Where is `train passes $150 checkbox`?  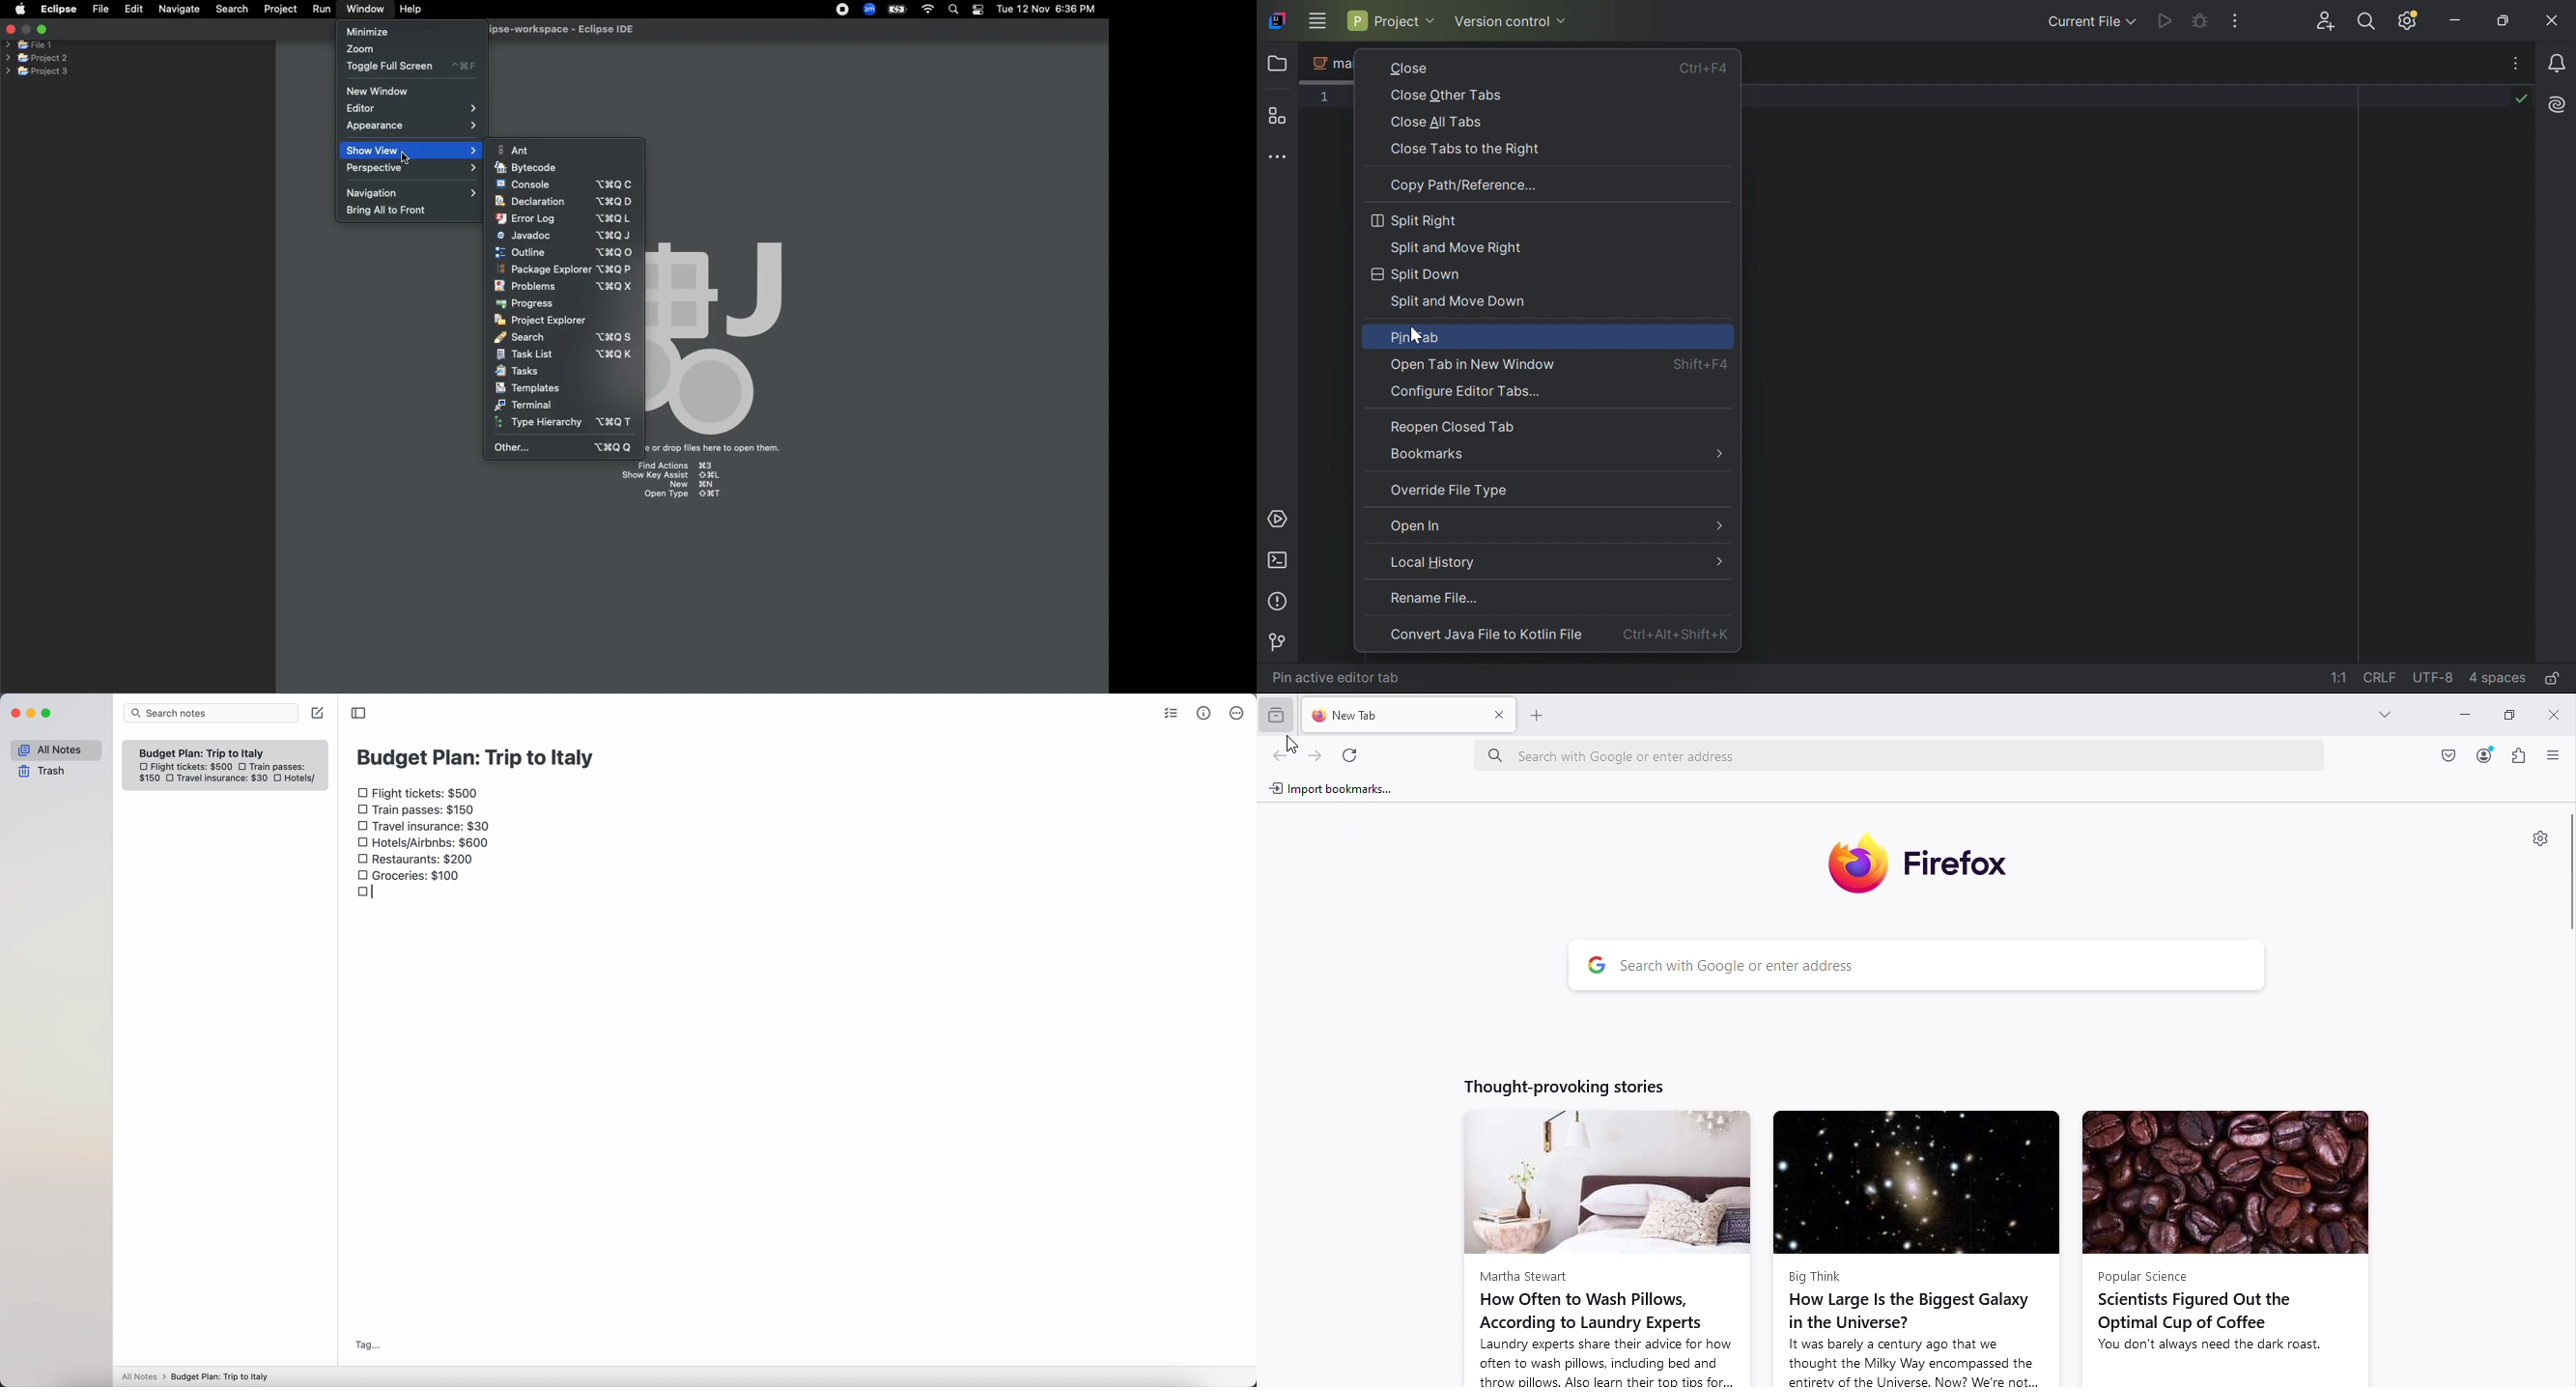 train passes $150 checkbox is located at coordinates (417, 812).